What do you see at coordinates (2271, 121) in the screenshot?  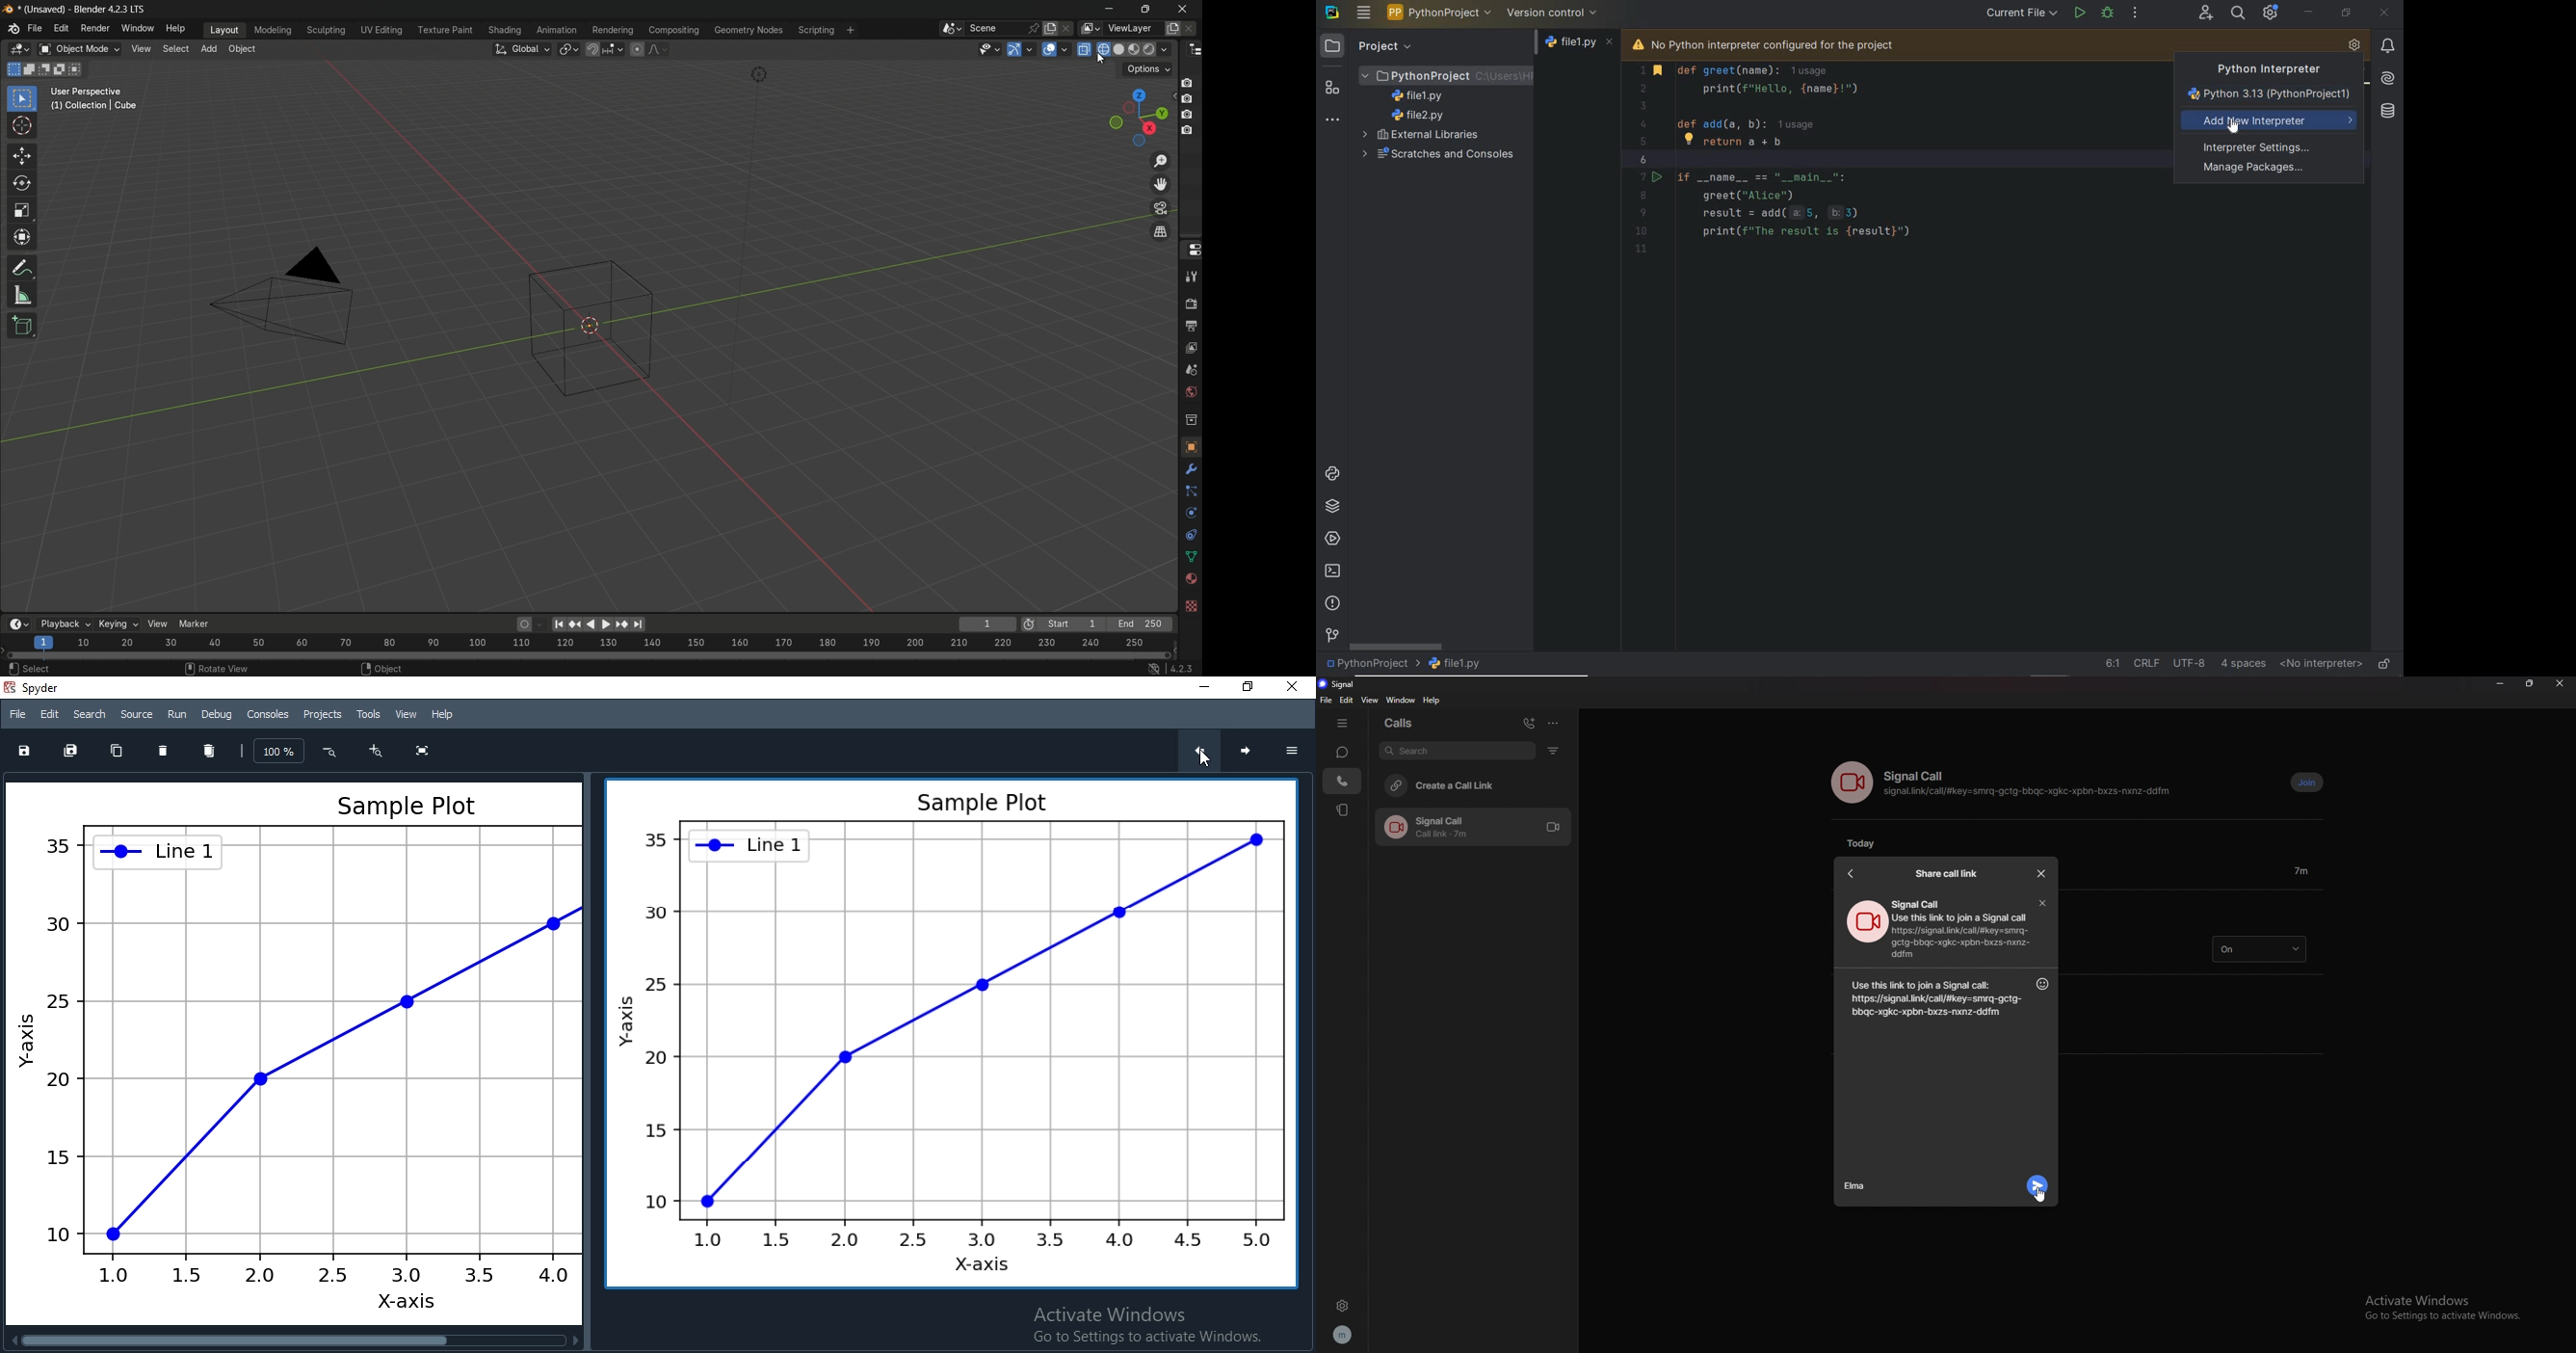 I see `Add New Interpreter` at bounding box center [2271, 121].